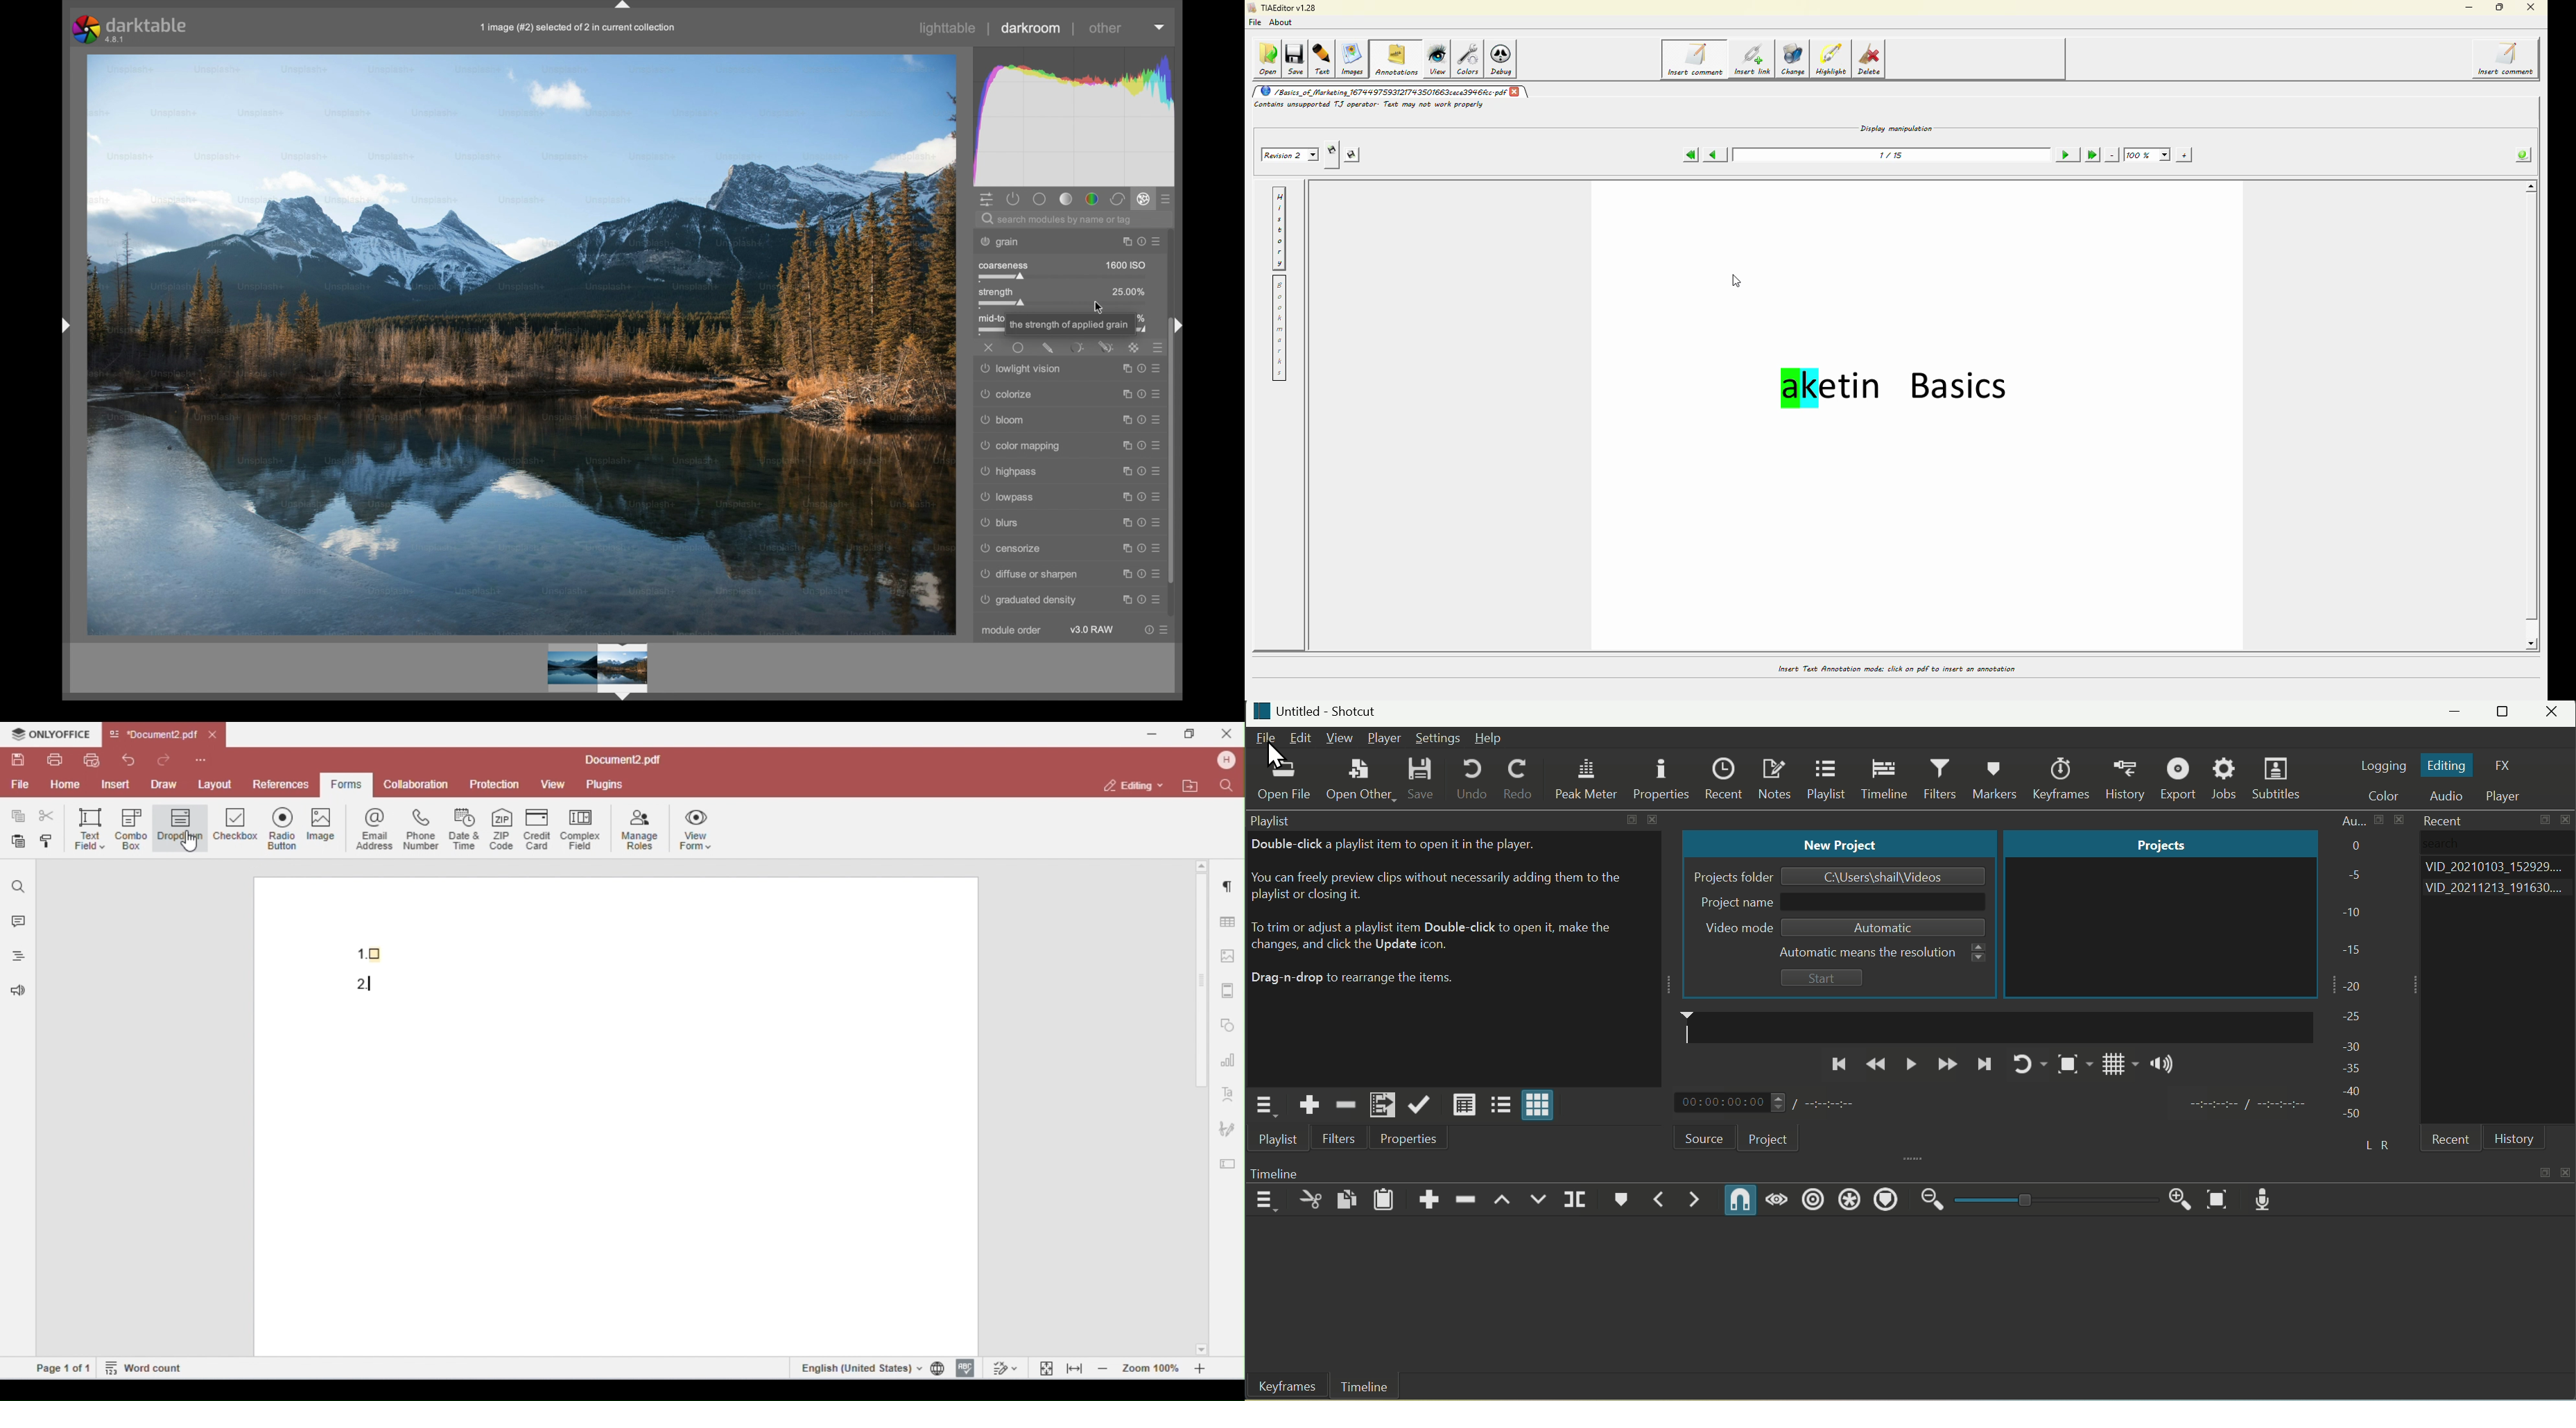 This screenshot has height=1428, width=2576. What do you see at coordinates (1019, 348) in the screenshot?
I see `uniformly` at bounding box center [1019, 348].